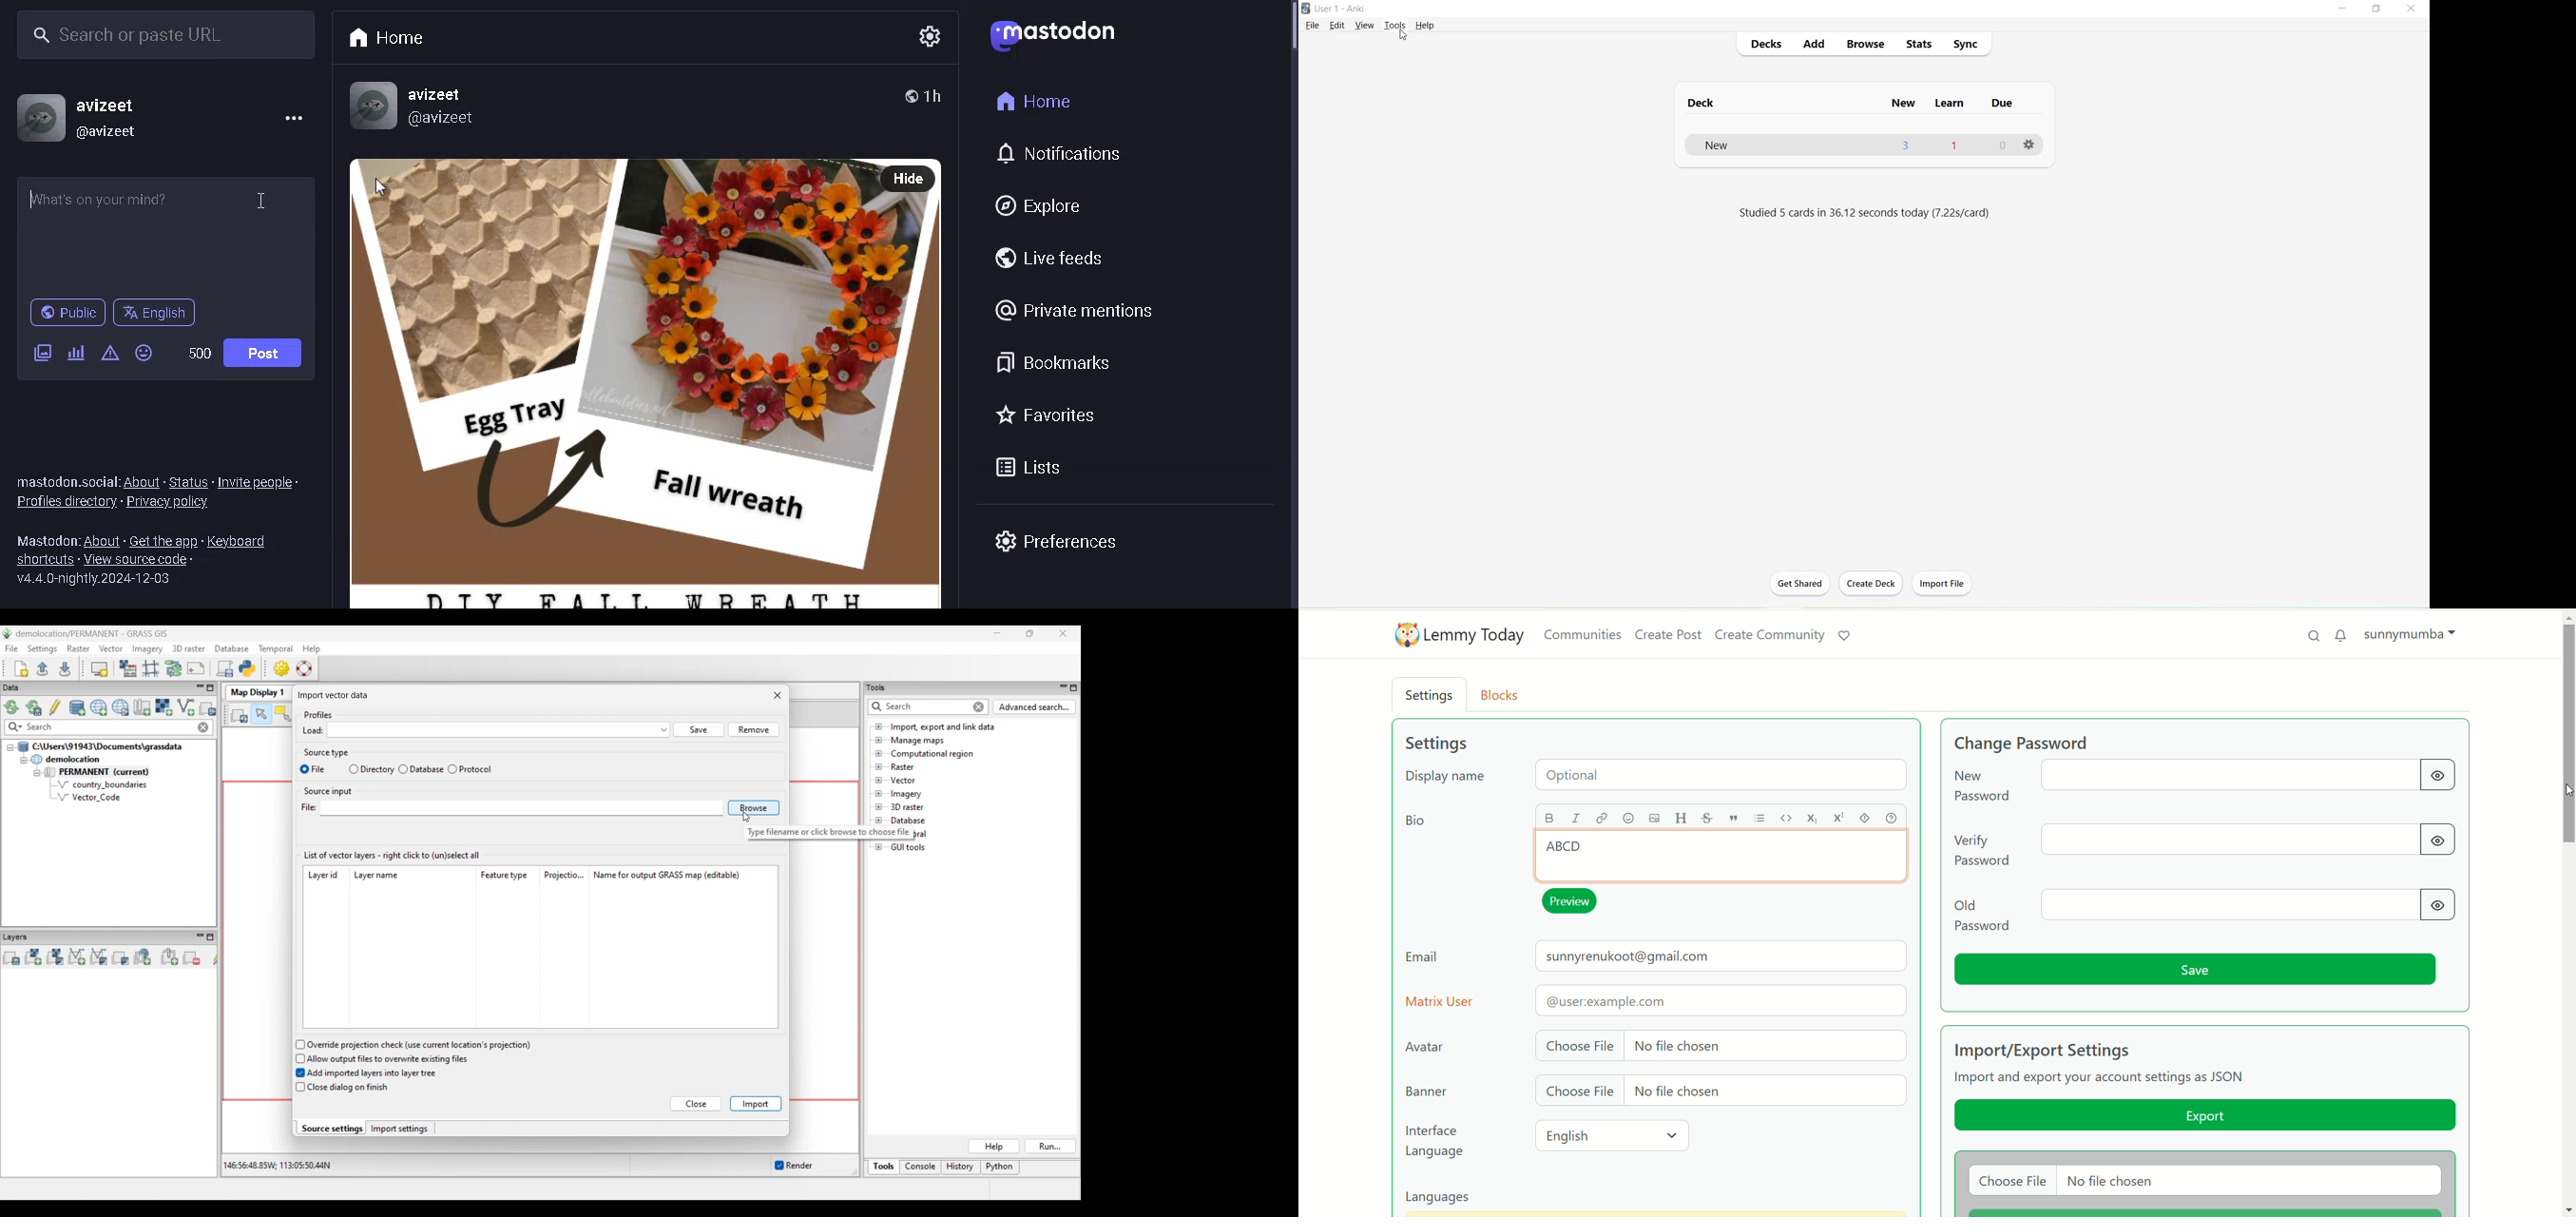  What do you see at coordinates (1814, 46) in the screenshot?
I see `Add` at bounding box center [1814, 46].